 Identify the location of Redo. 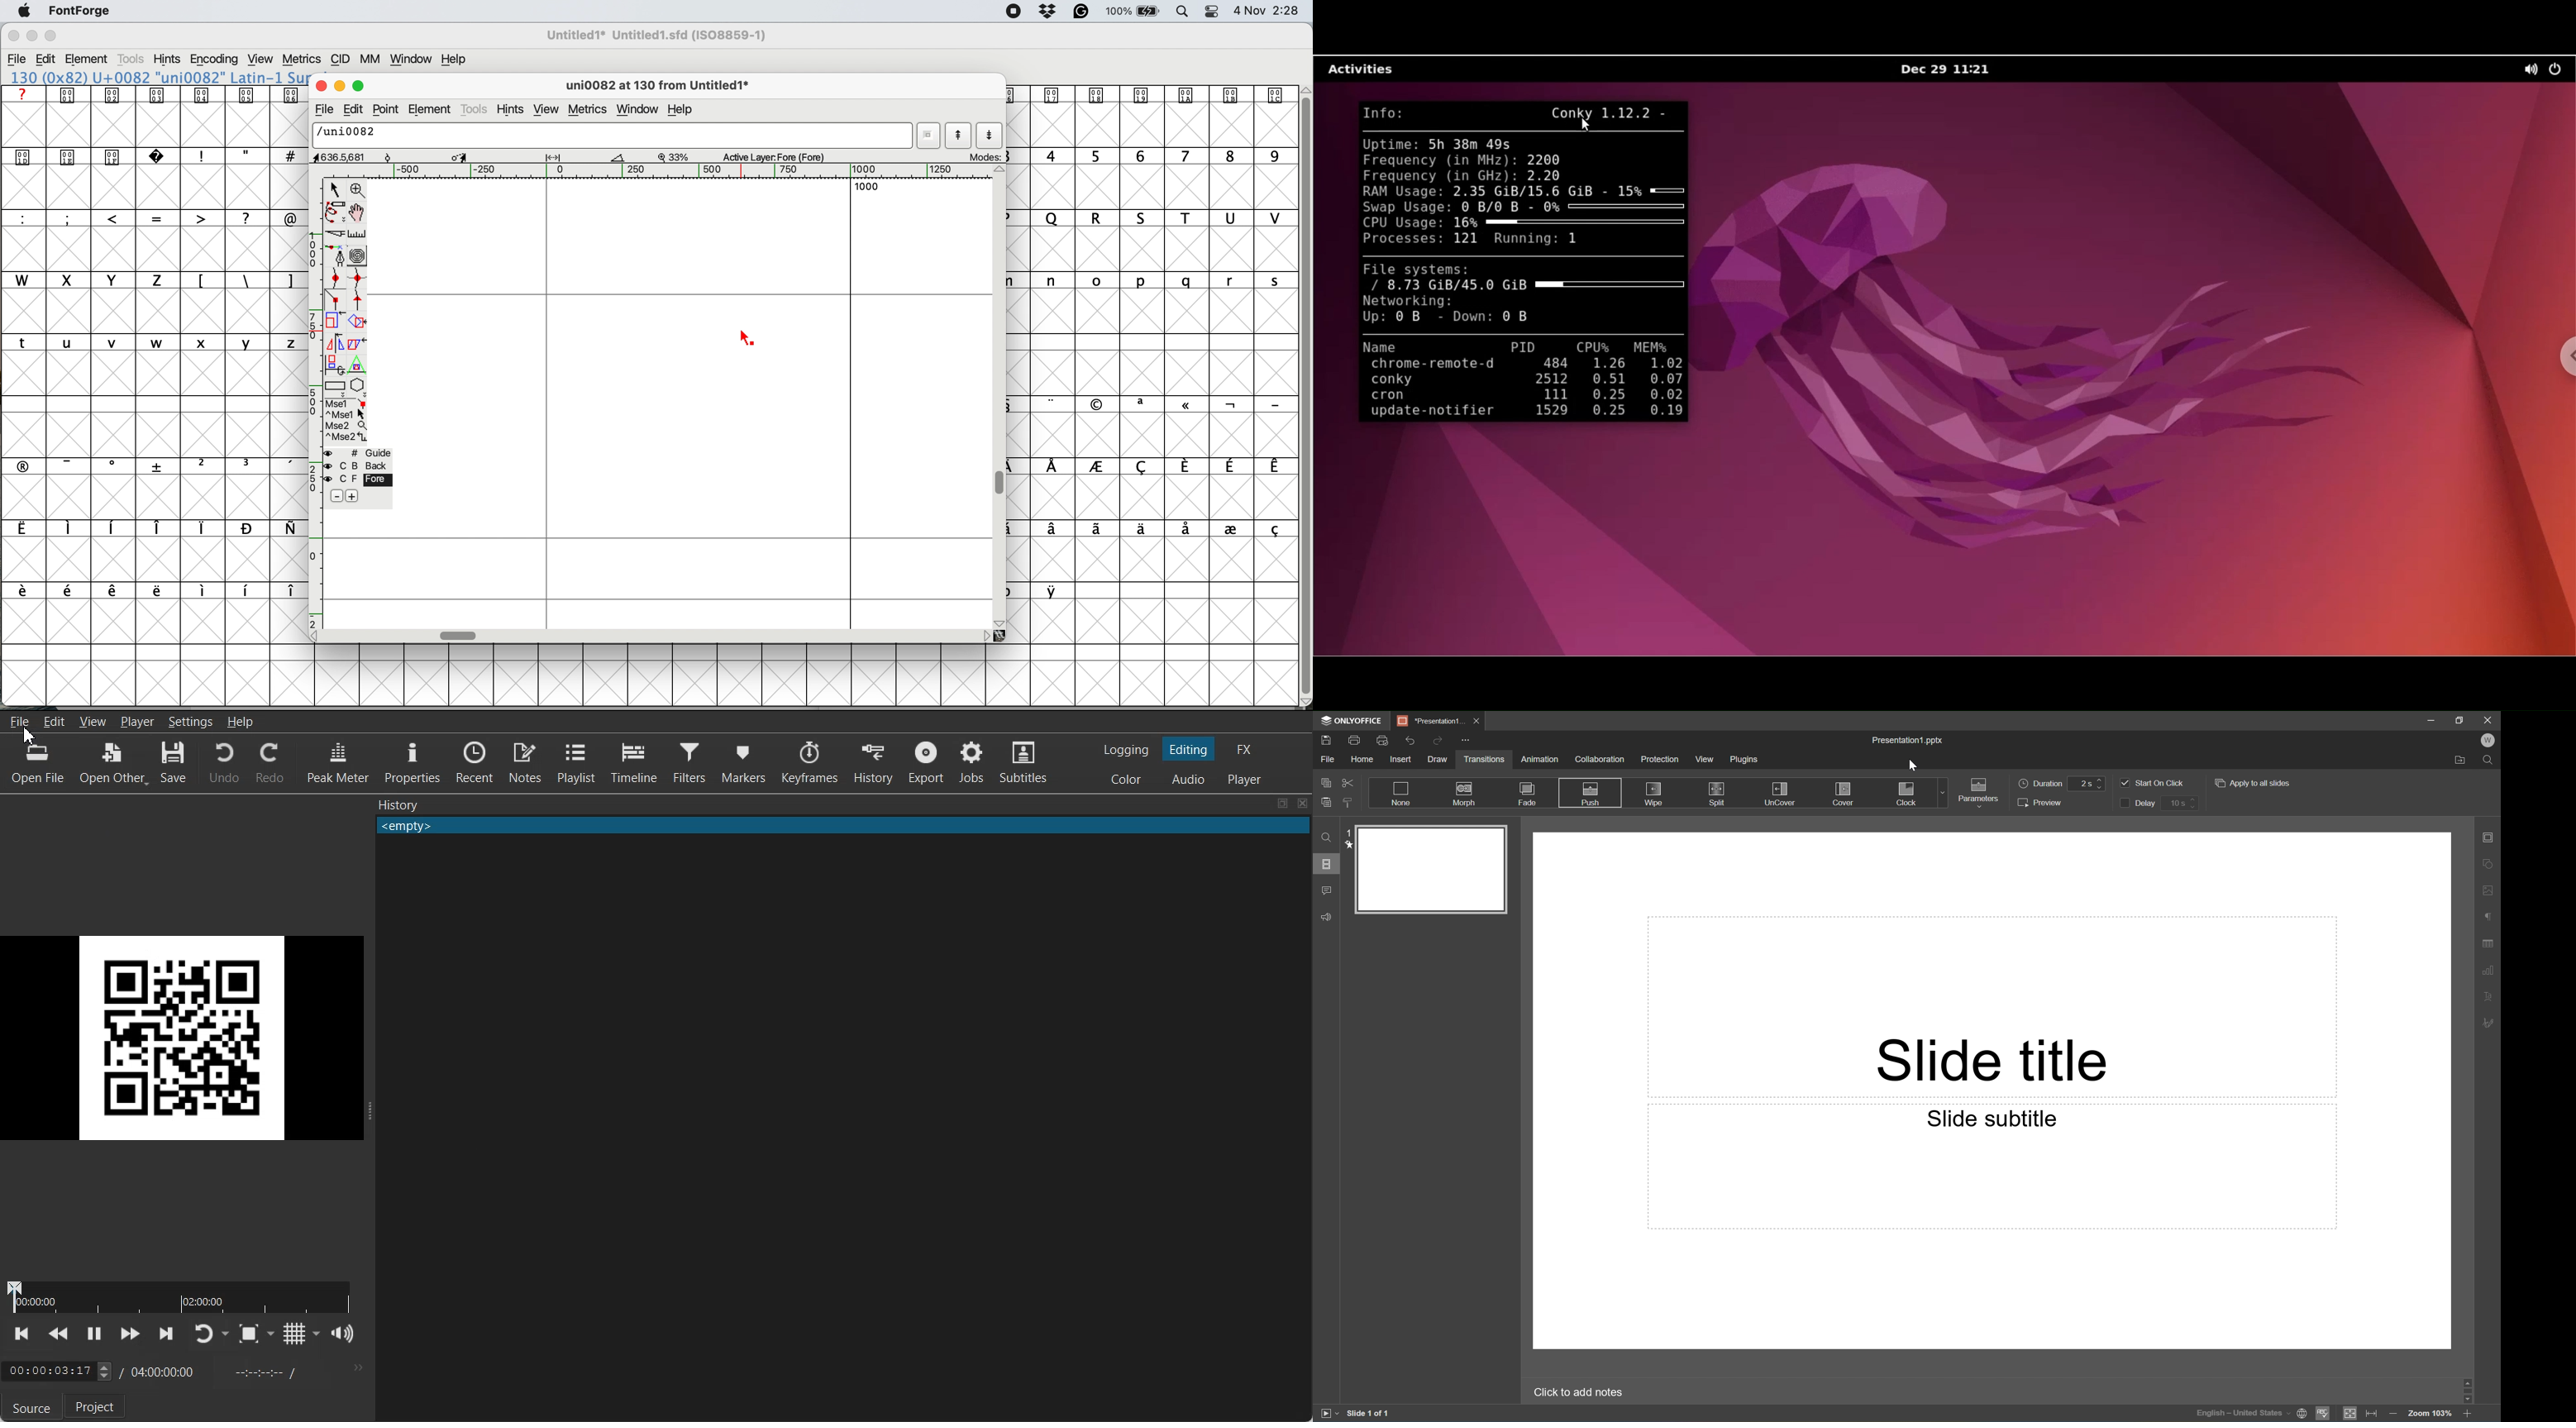
(270, 761).